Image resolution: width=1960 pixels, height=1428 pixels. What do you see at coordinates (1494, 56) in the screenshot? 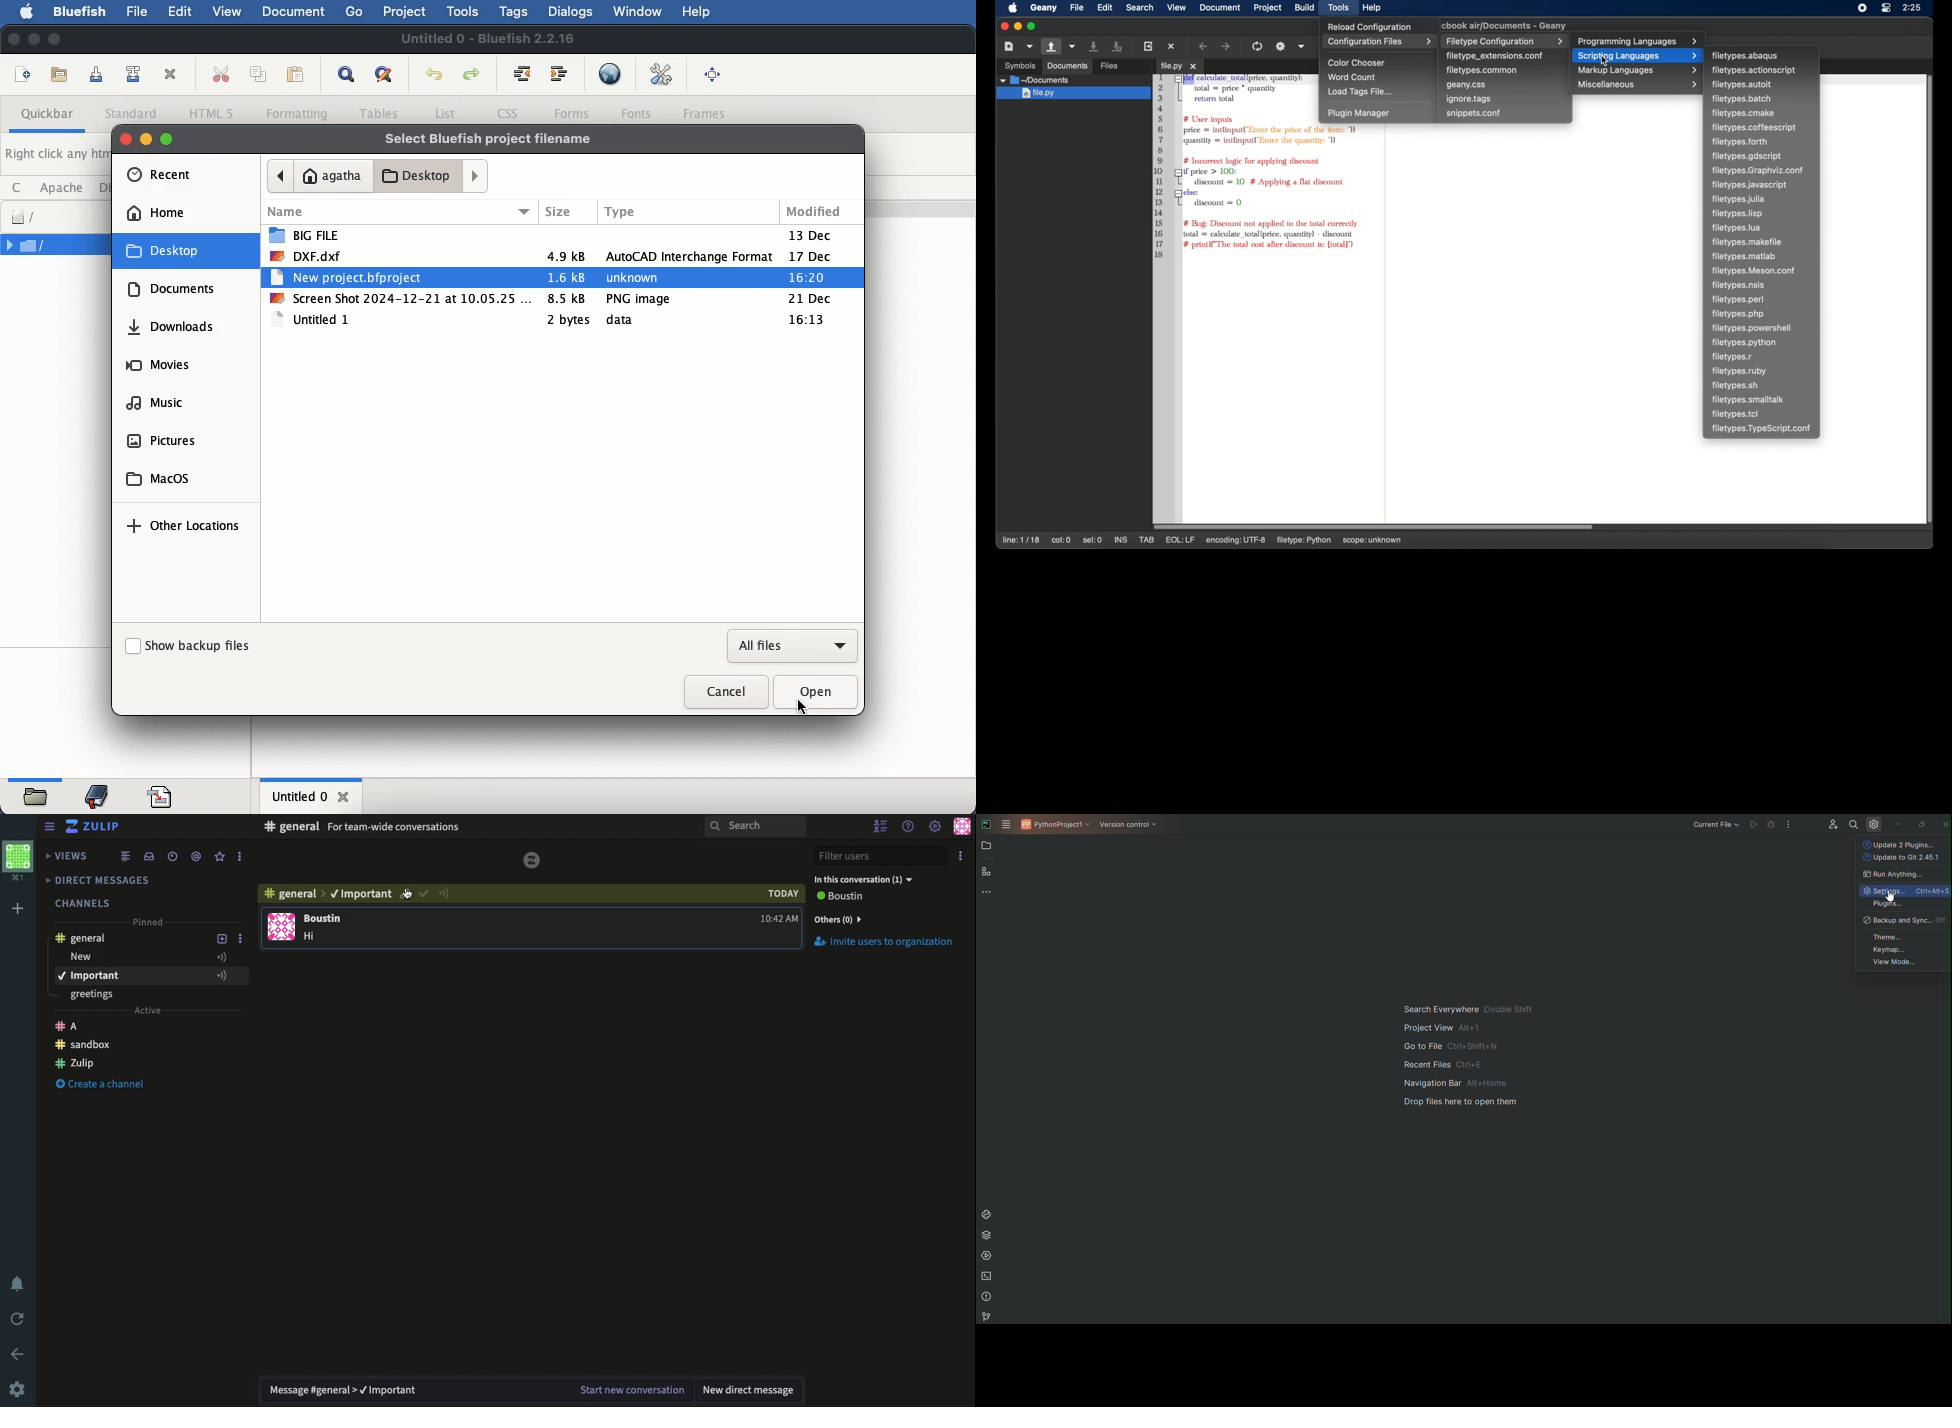
I see `filetype_extensions.conf` at bounding box center [1494, 56].